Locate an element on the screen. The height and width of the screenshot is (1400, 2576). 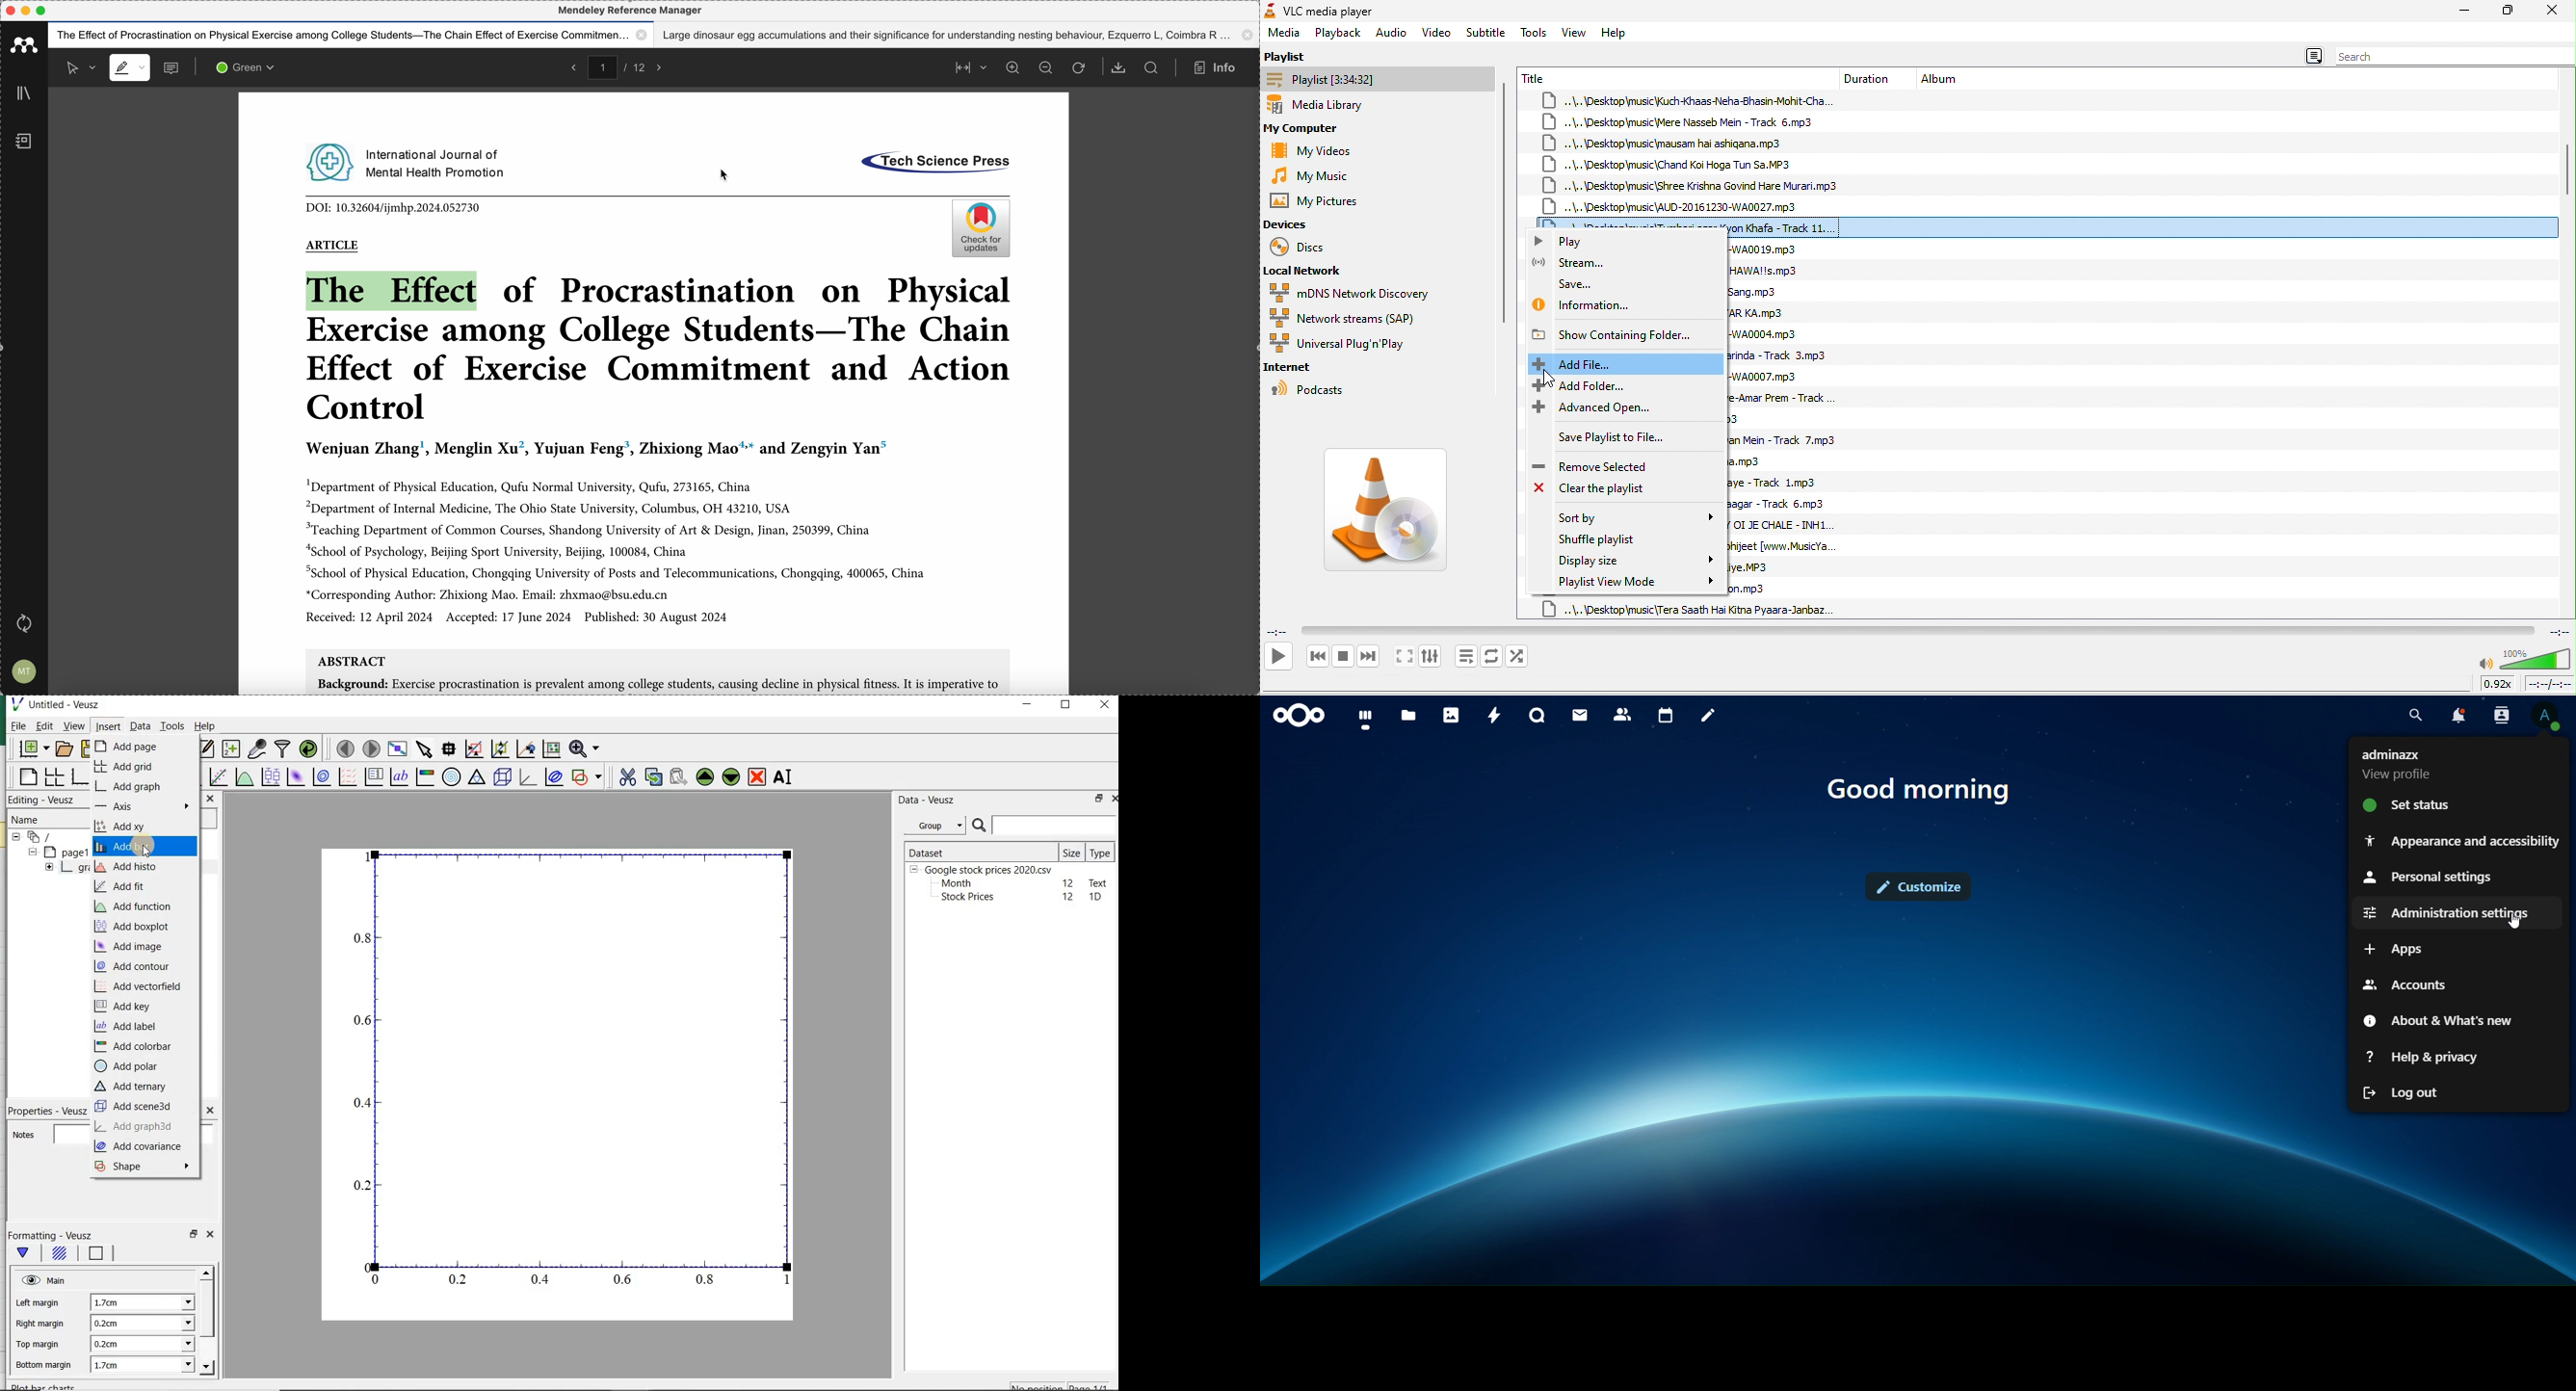
view profile is located at coordinates (2544, 715).